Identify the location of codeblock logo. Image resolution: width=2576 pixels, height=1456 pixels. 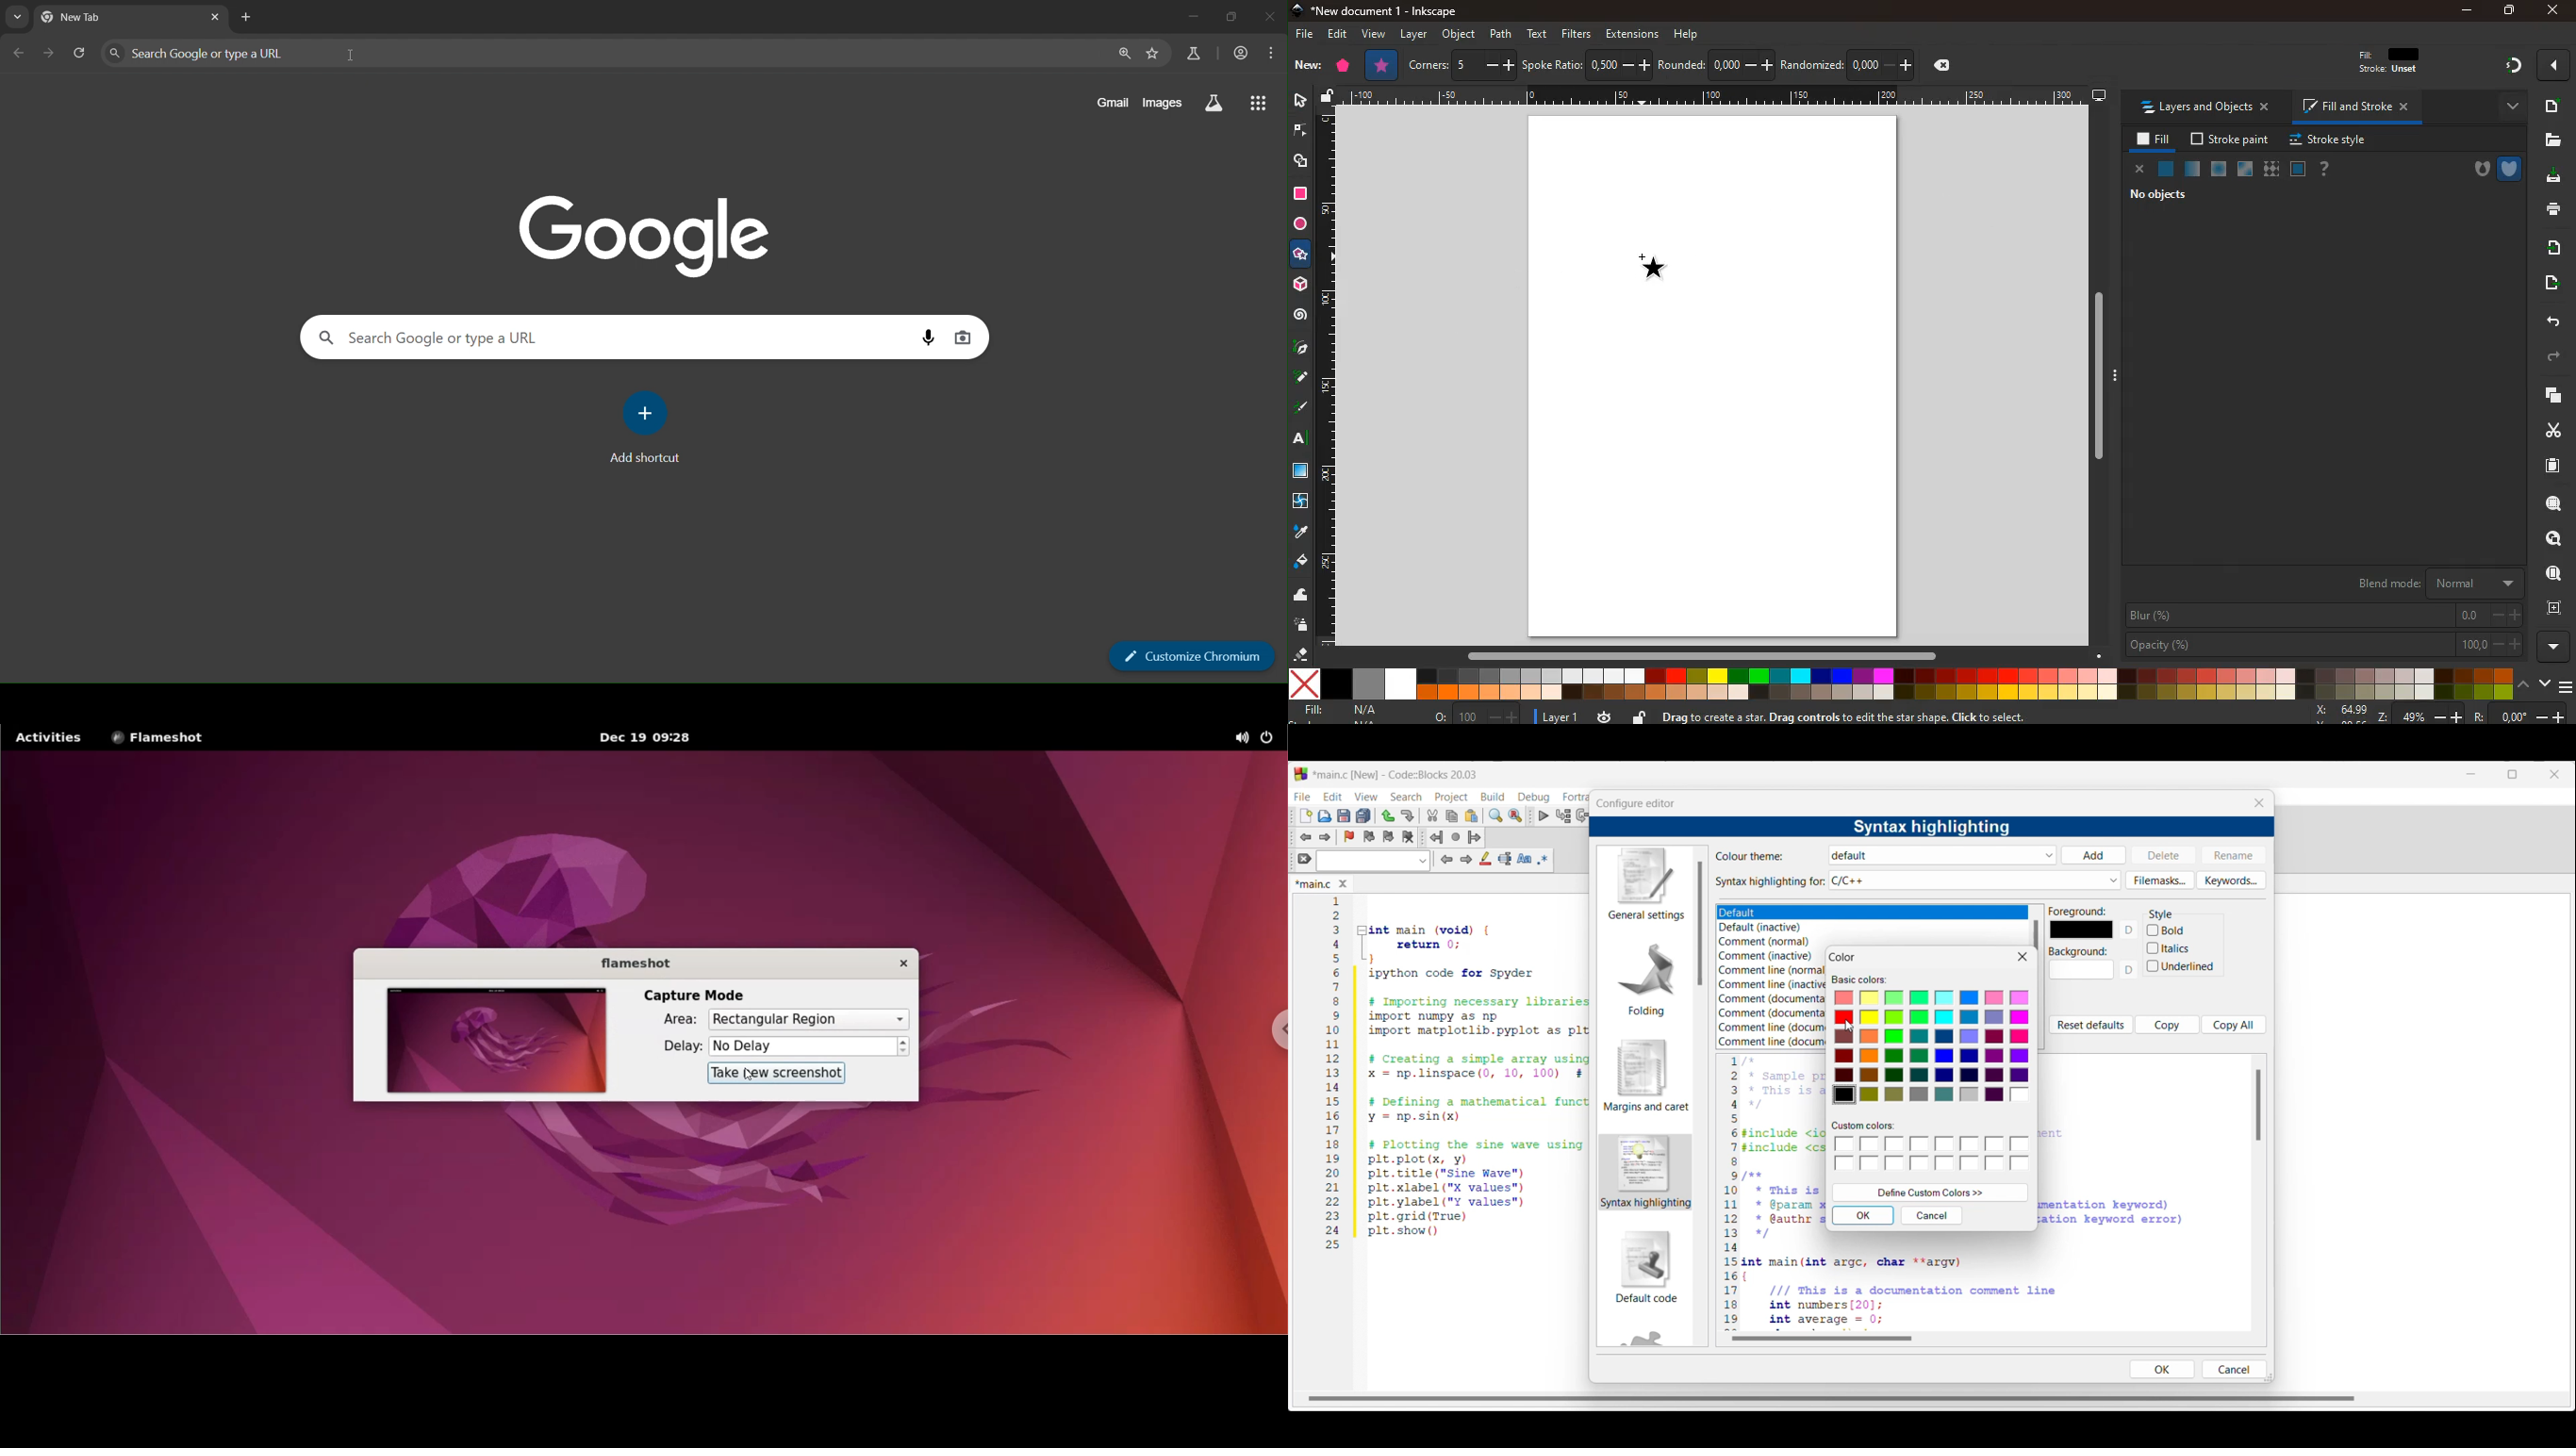
(1301, 774).